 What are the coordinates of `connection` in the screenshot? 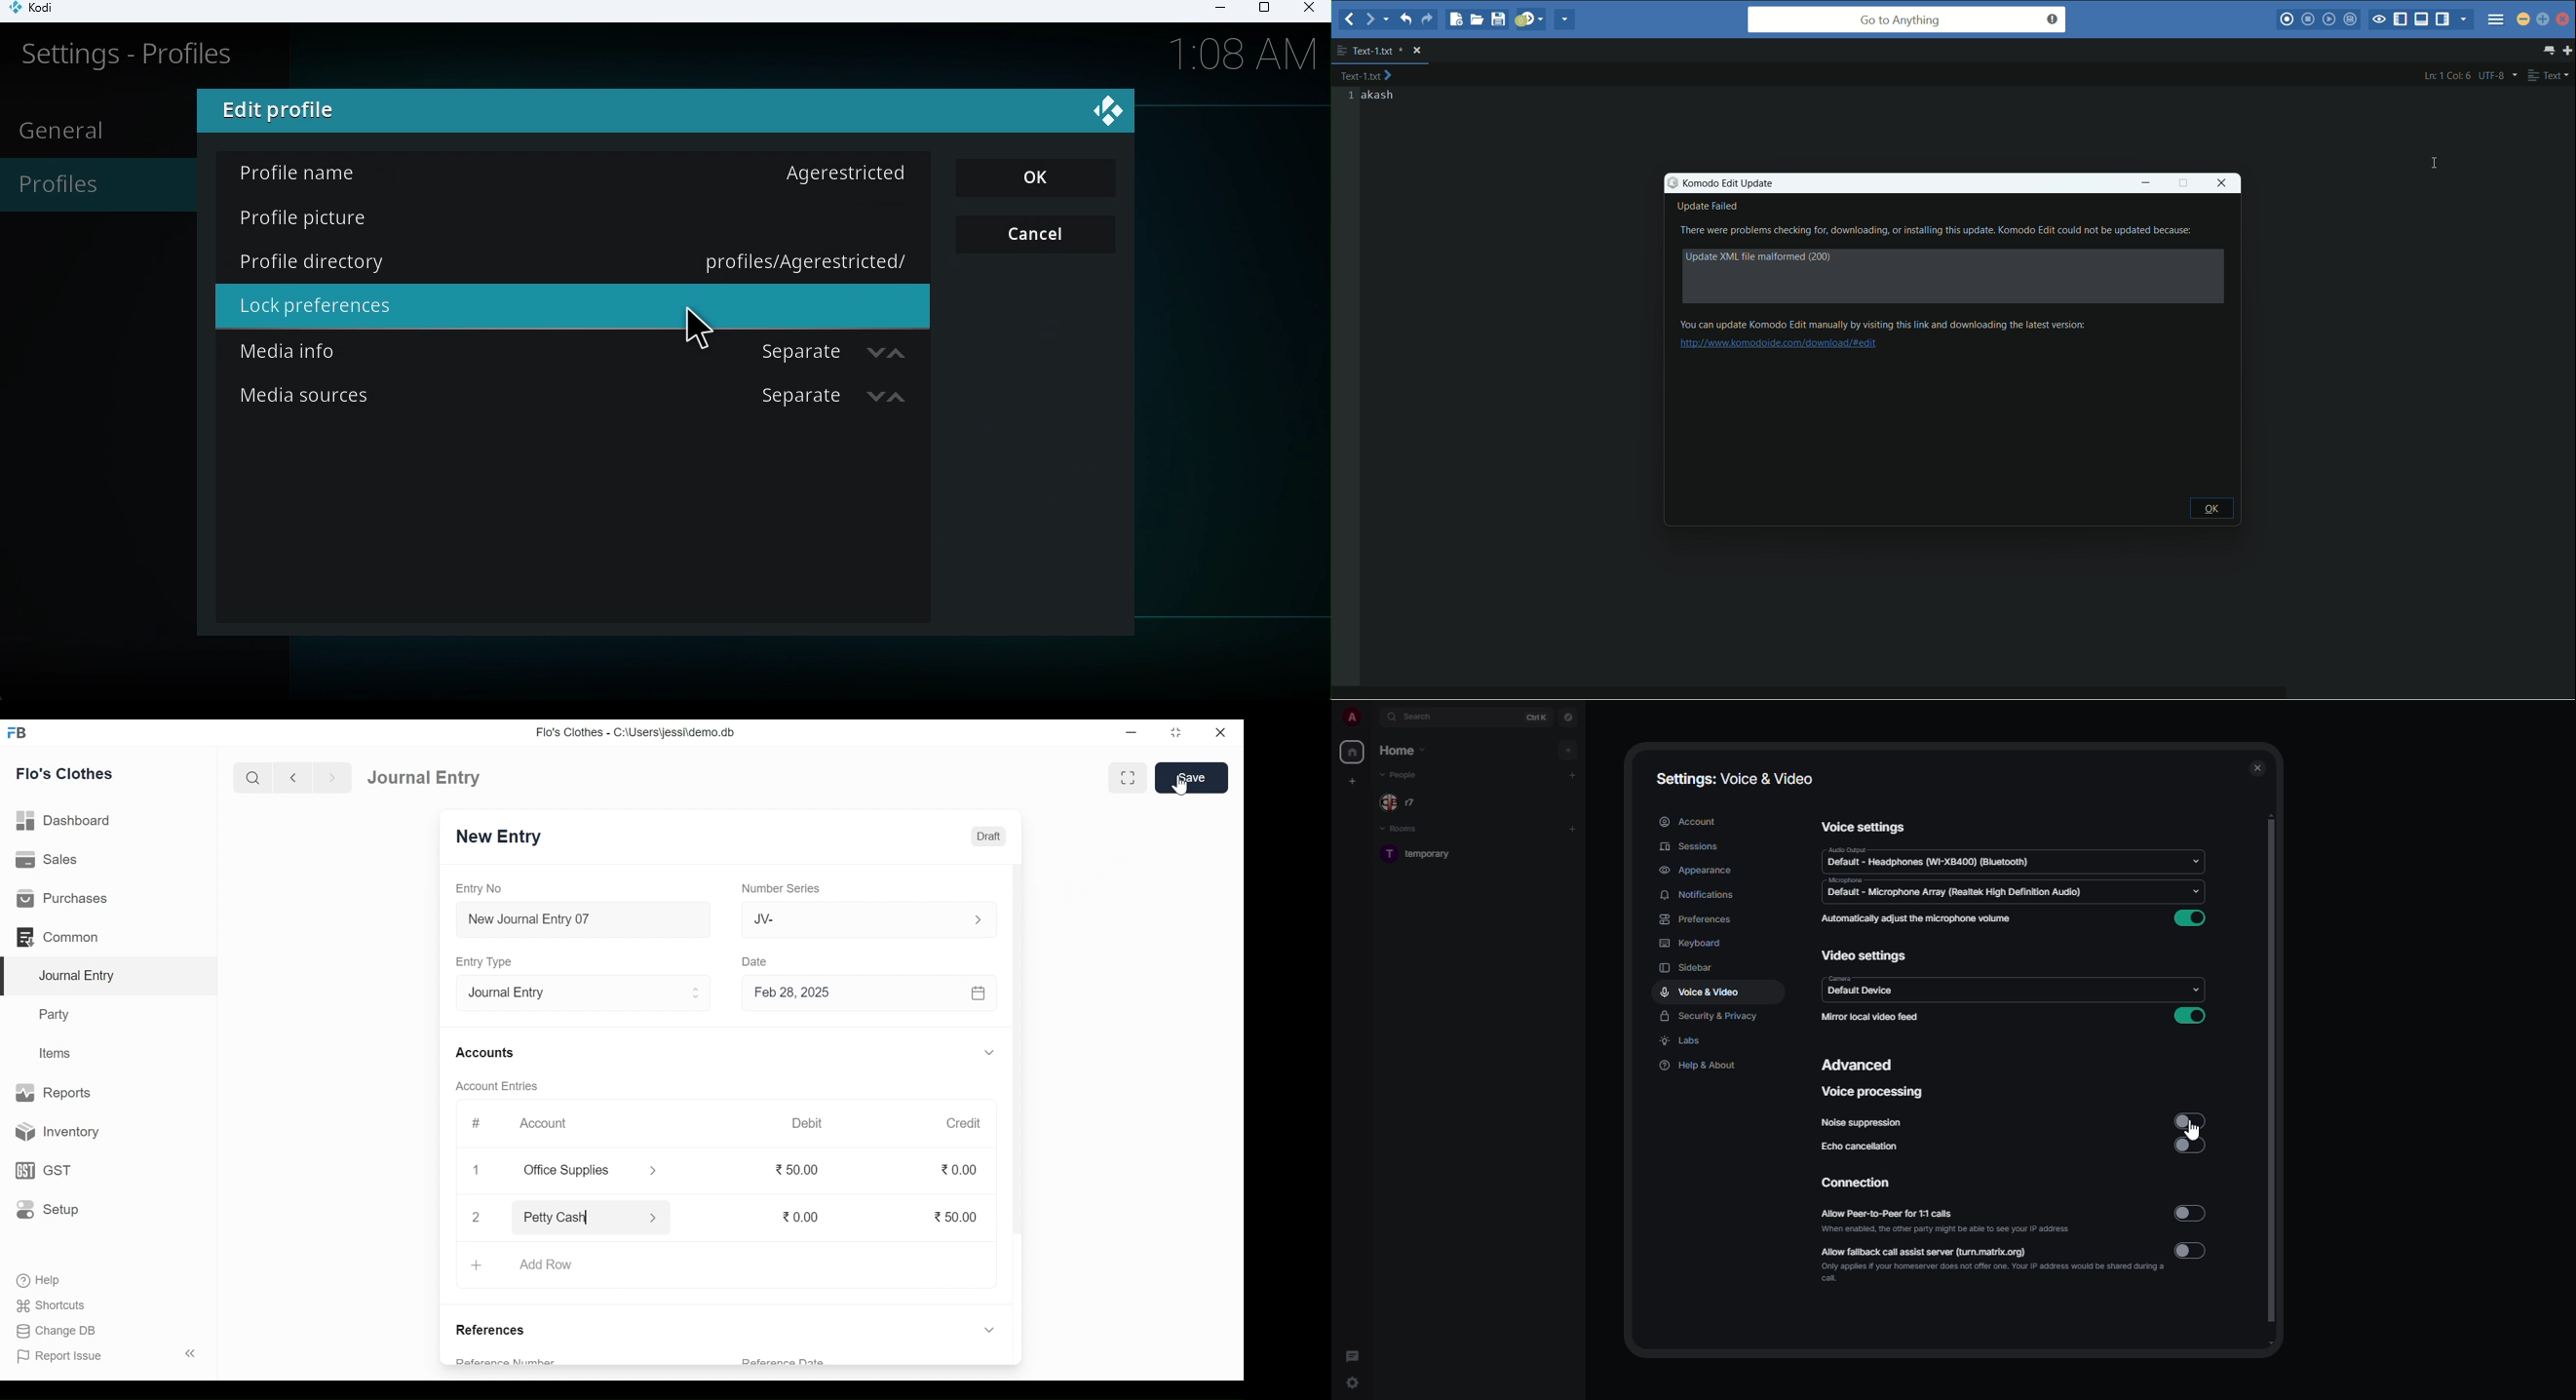 It's located at (1864, 1183).